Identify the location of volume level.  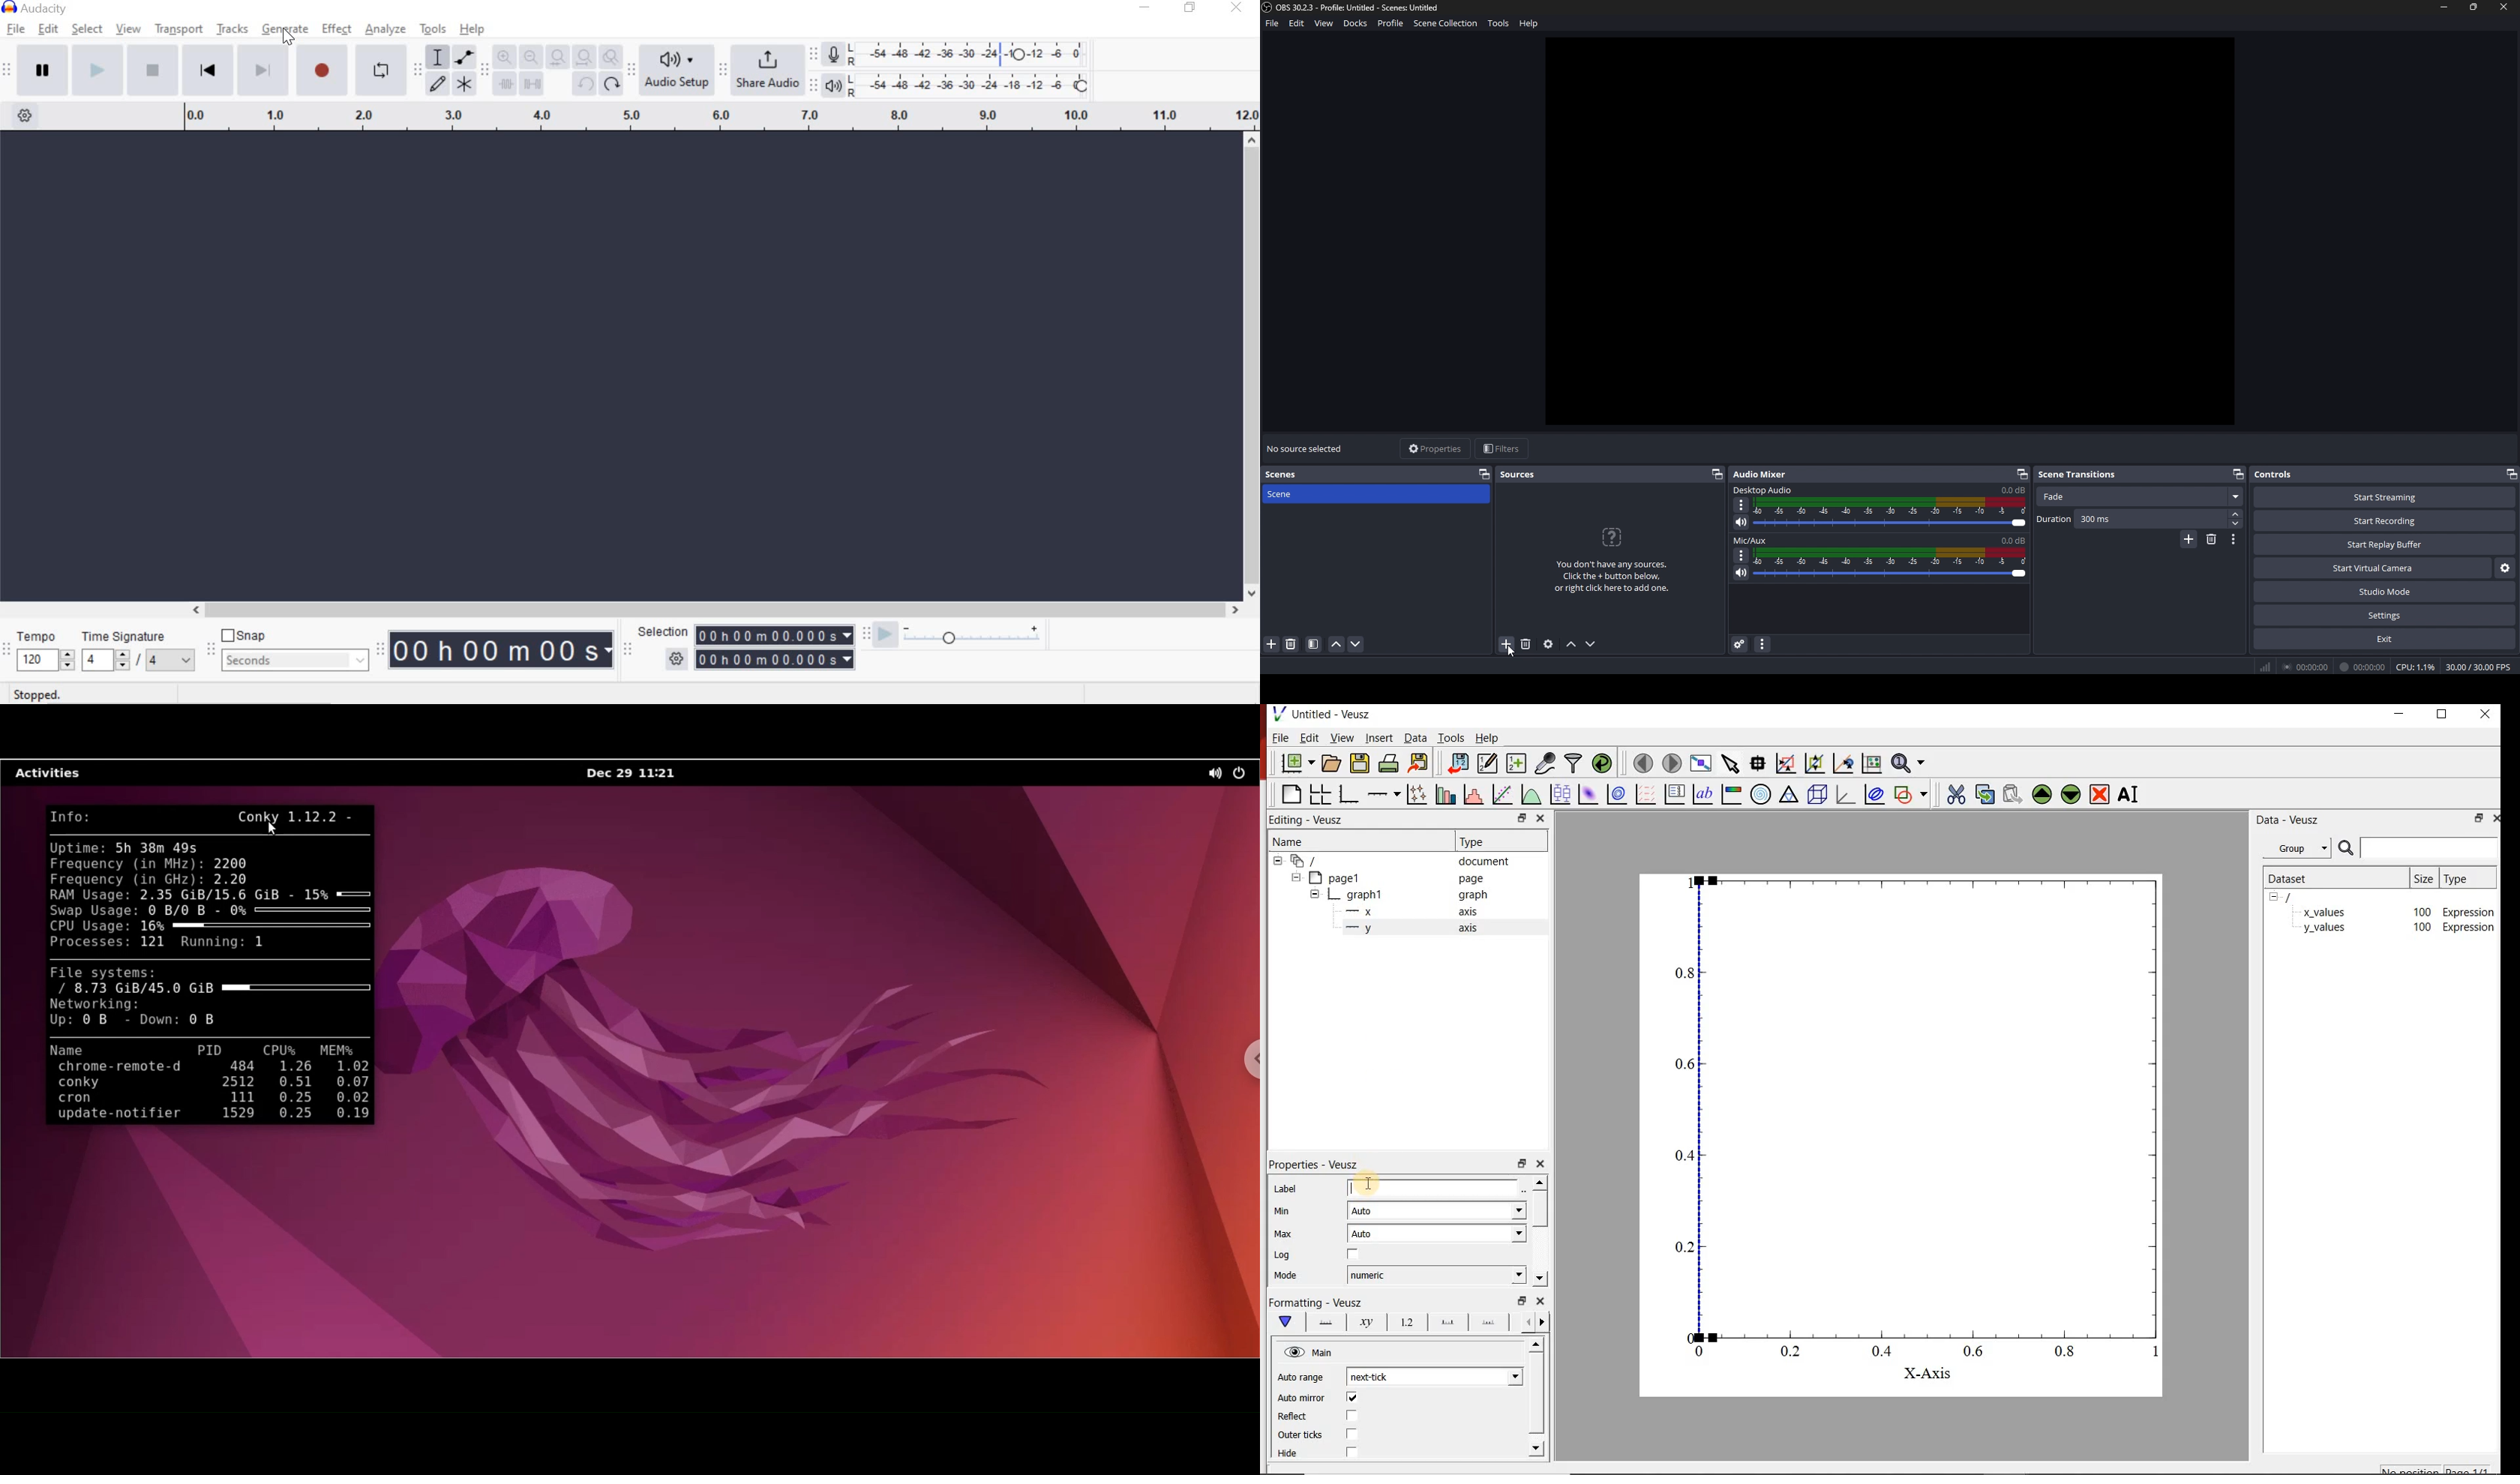
(2012, 541).